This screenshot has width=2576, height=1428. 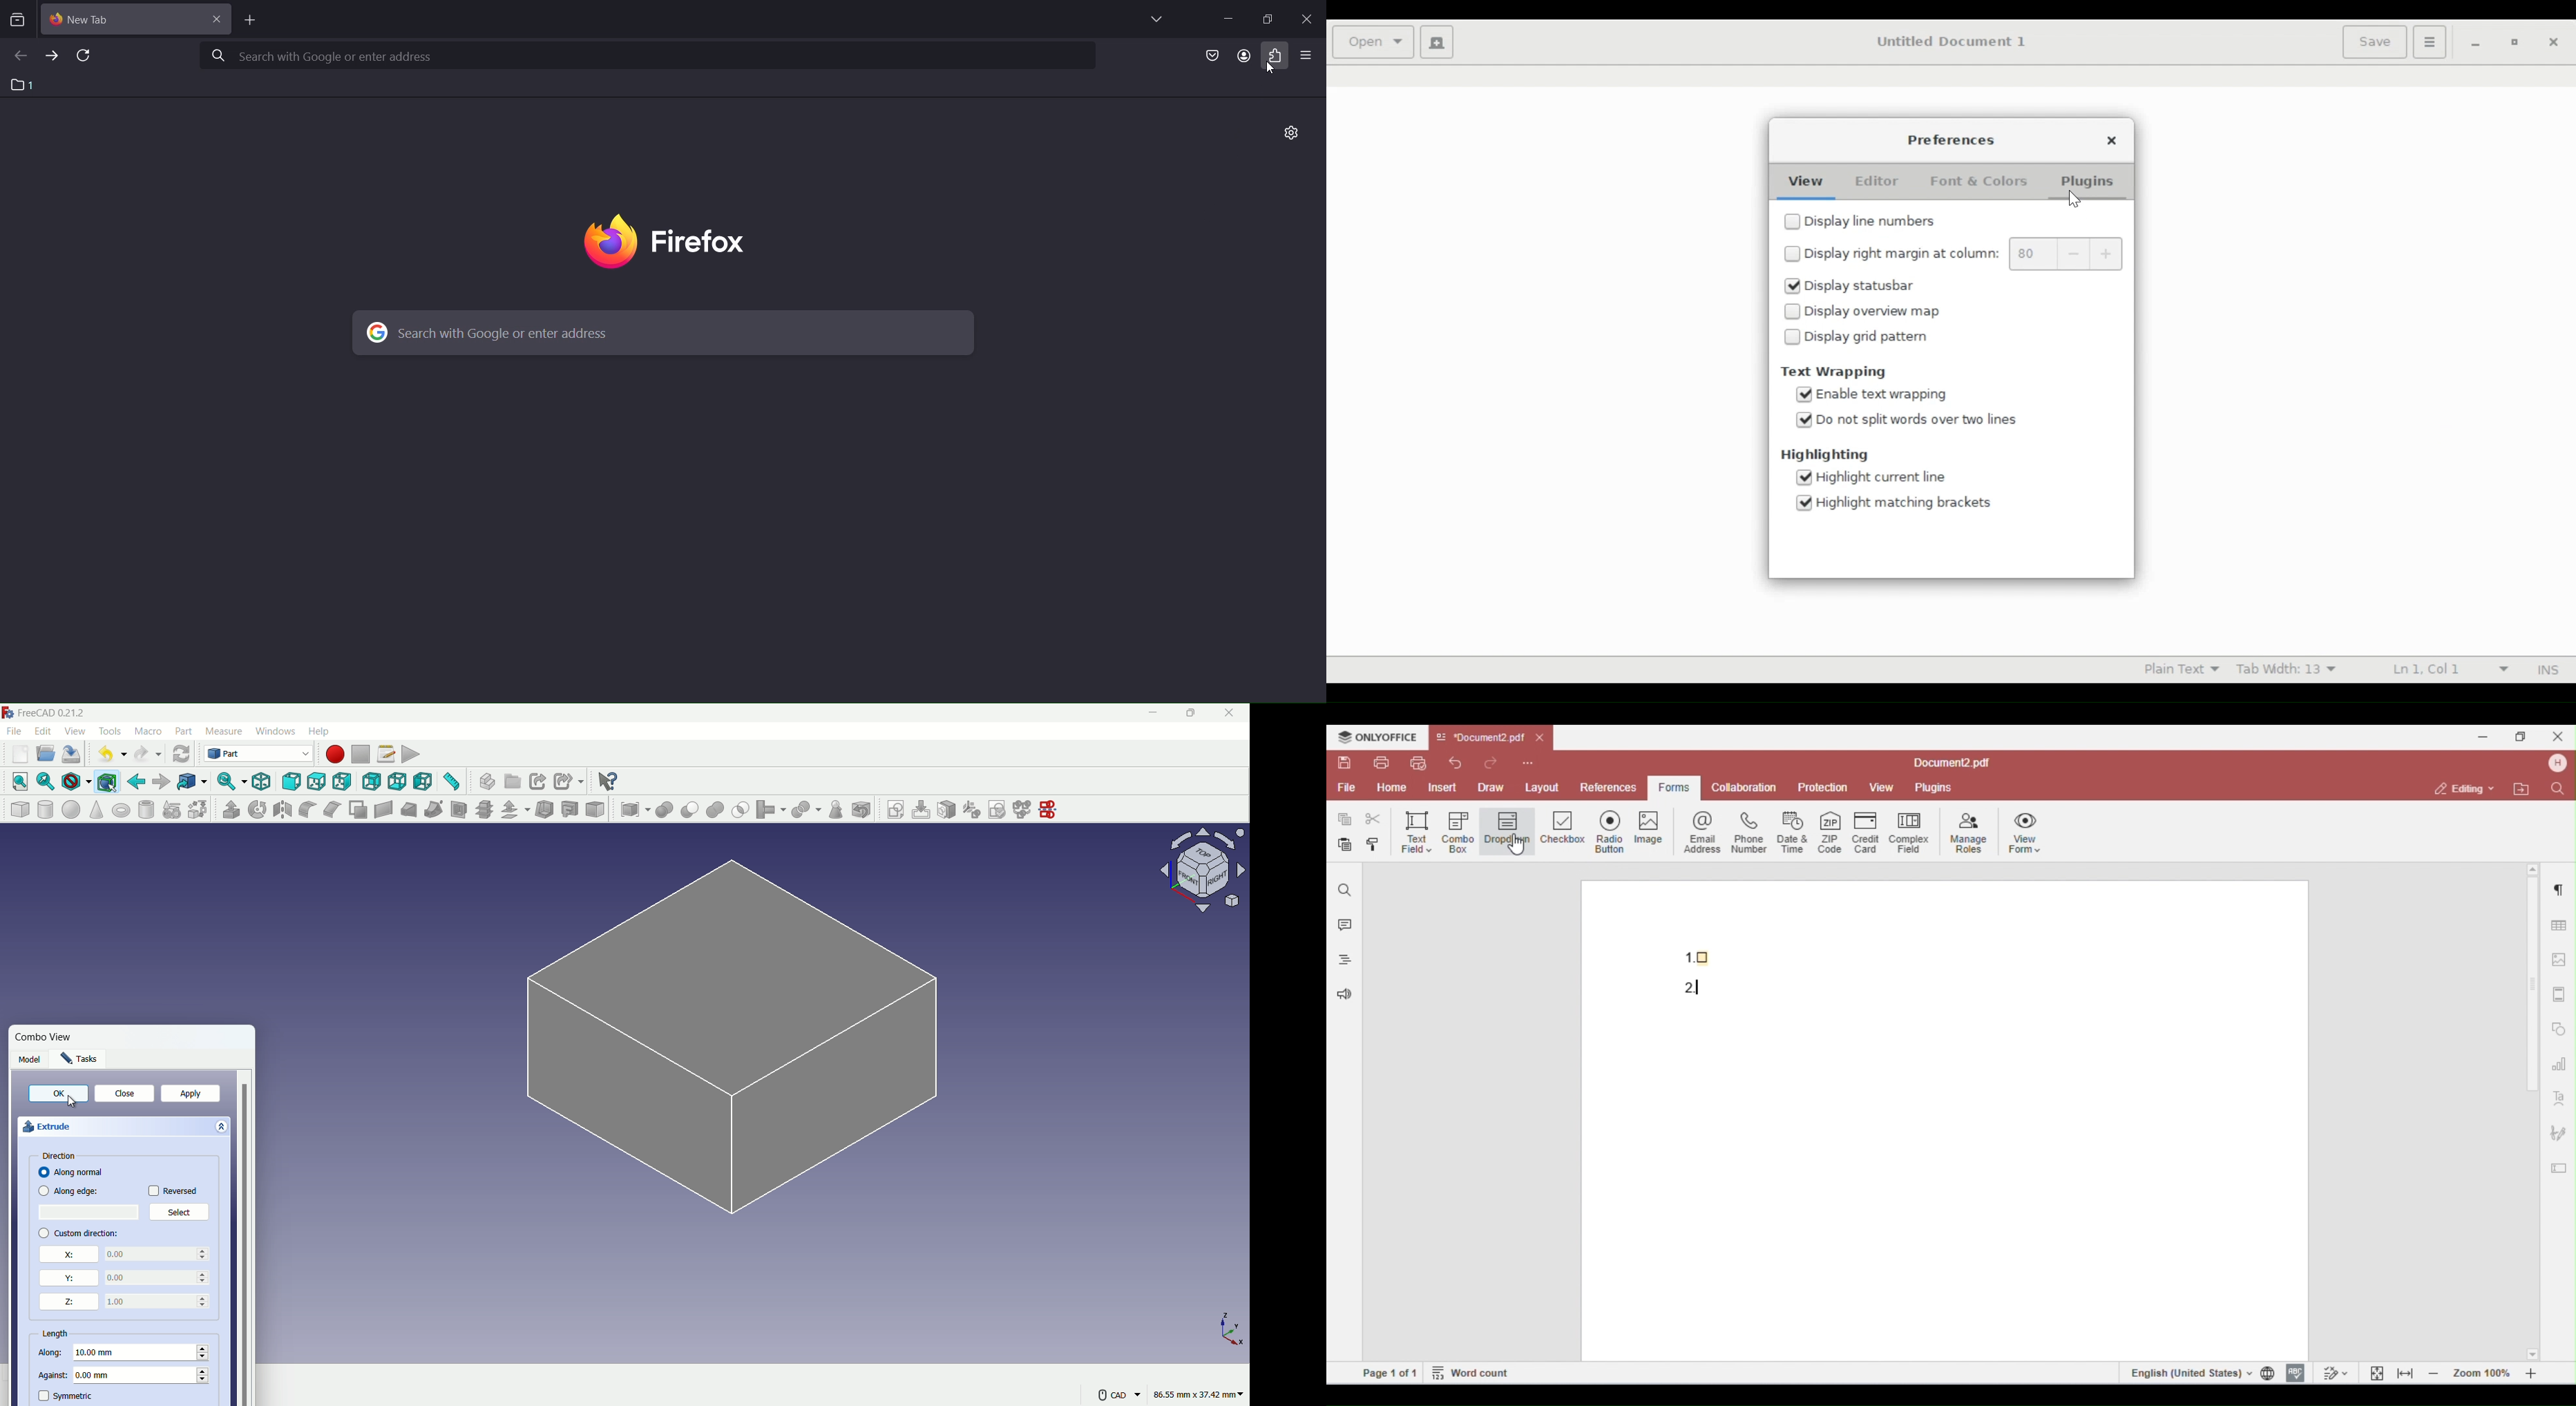 I want to click on edit sketch, so click(x=921, y=810).